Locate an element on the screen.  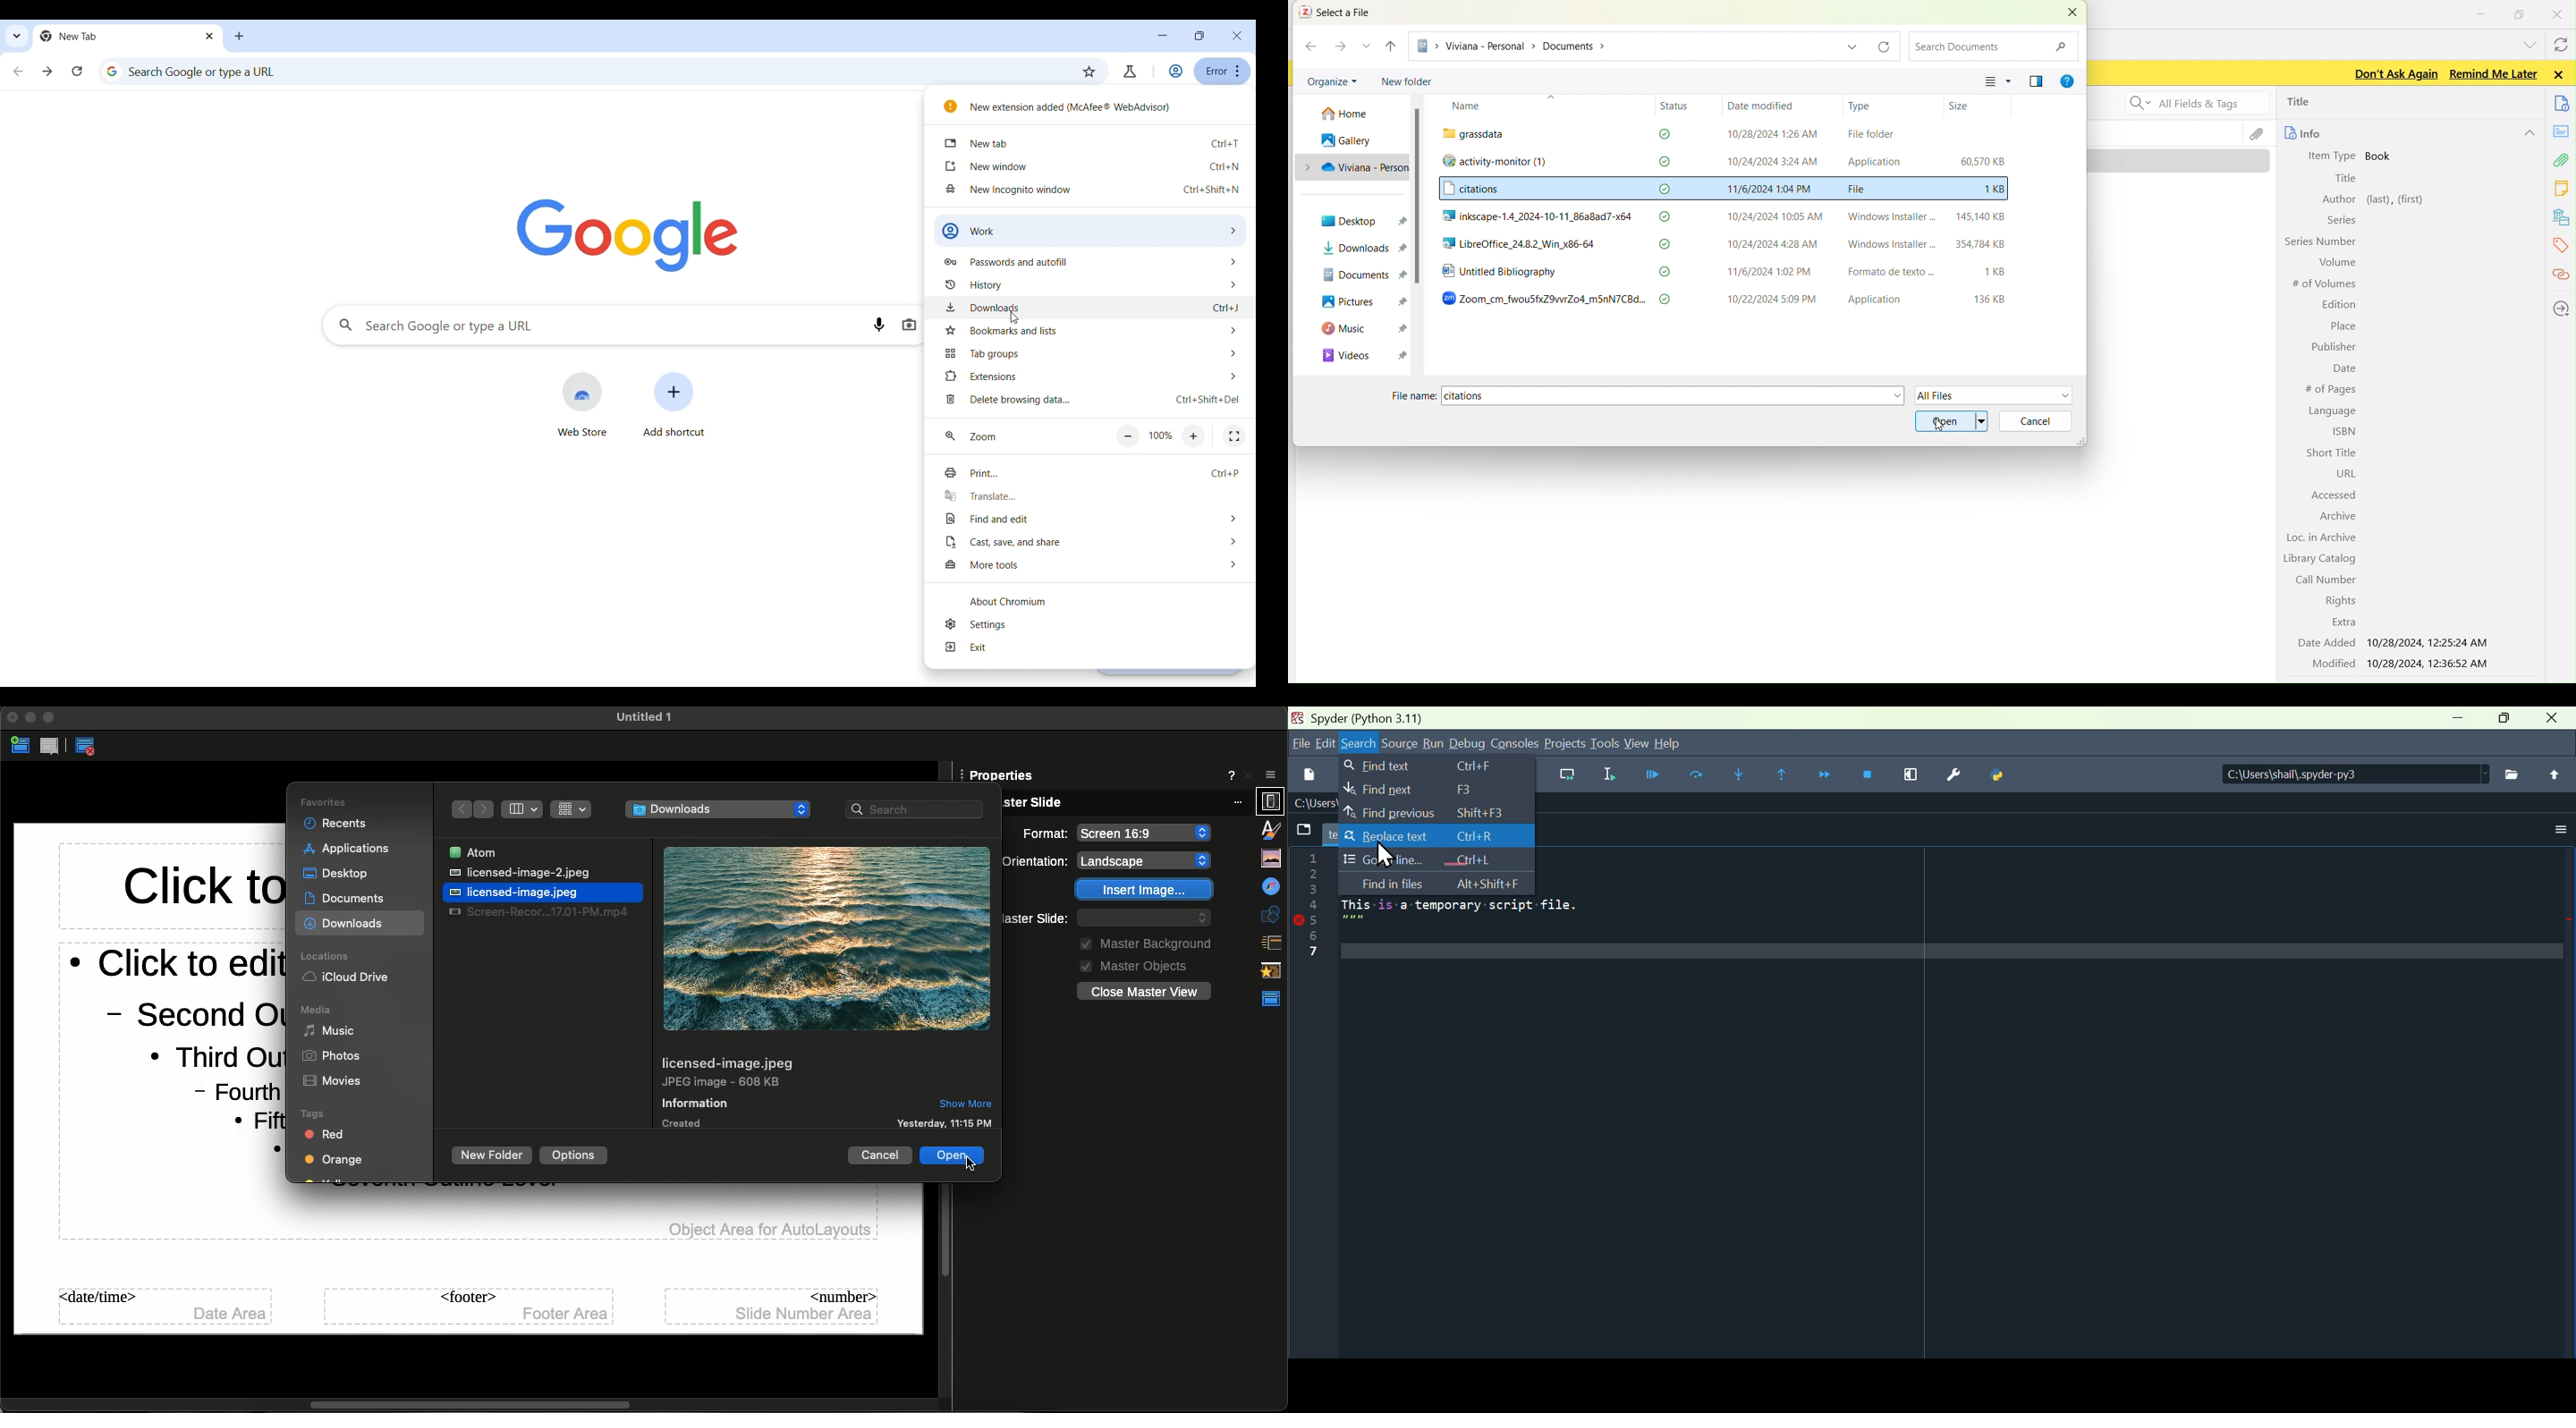
Search tabs is located at coordinates (17, 36).